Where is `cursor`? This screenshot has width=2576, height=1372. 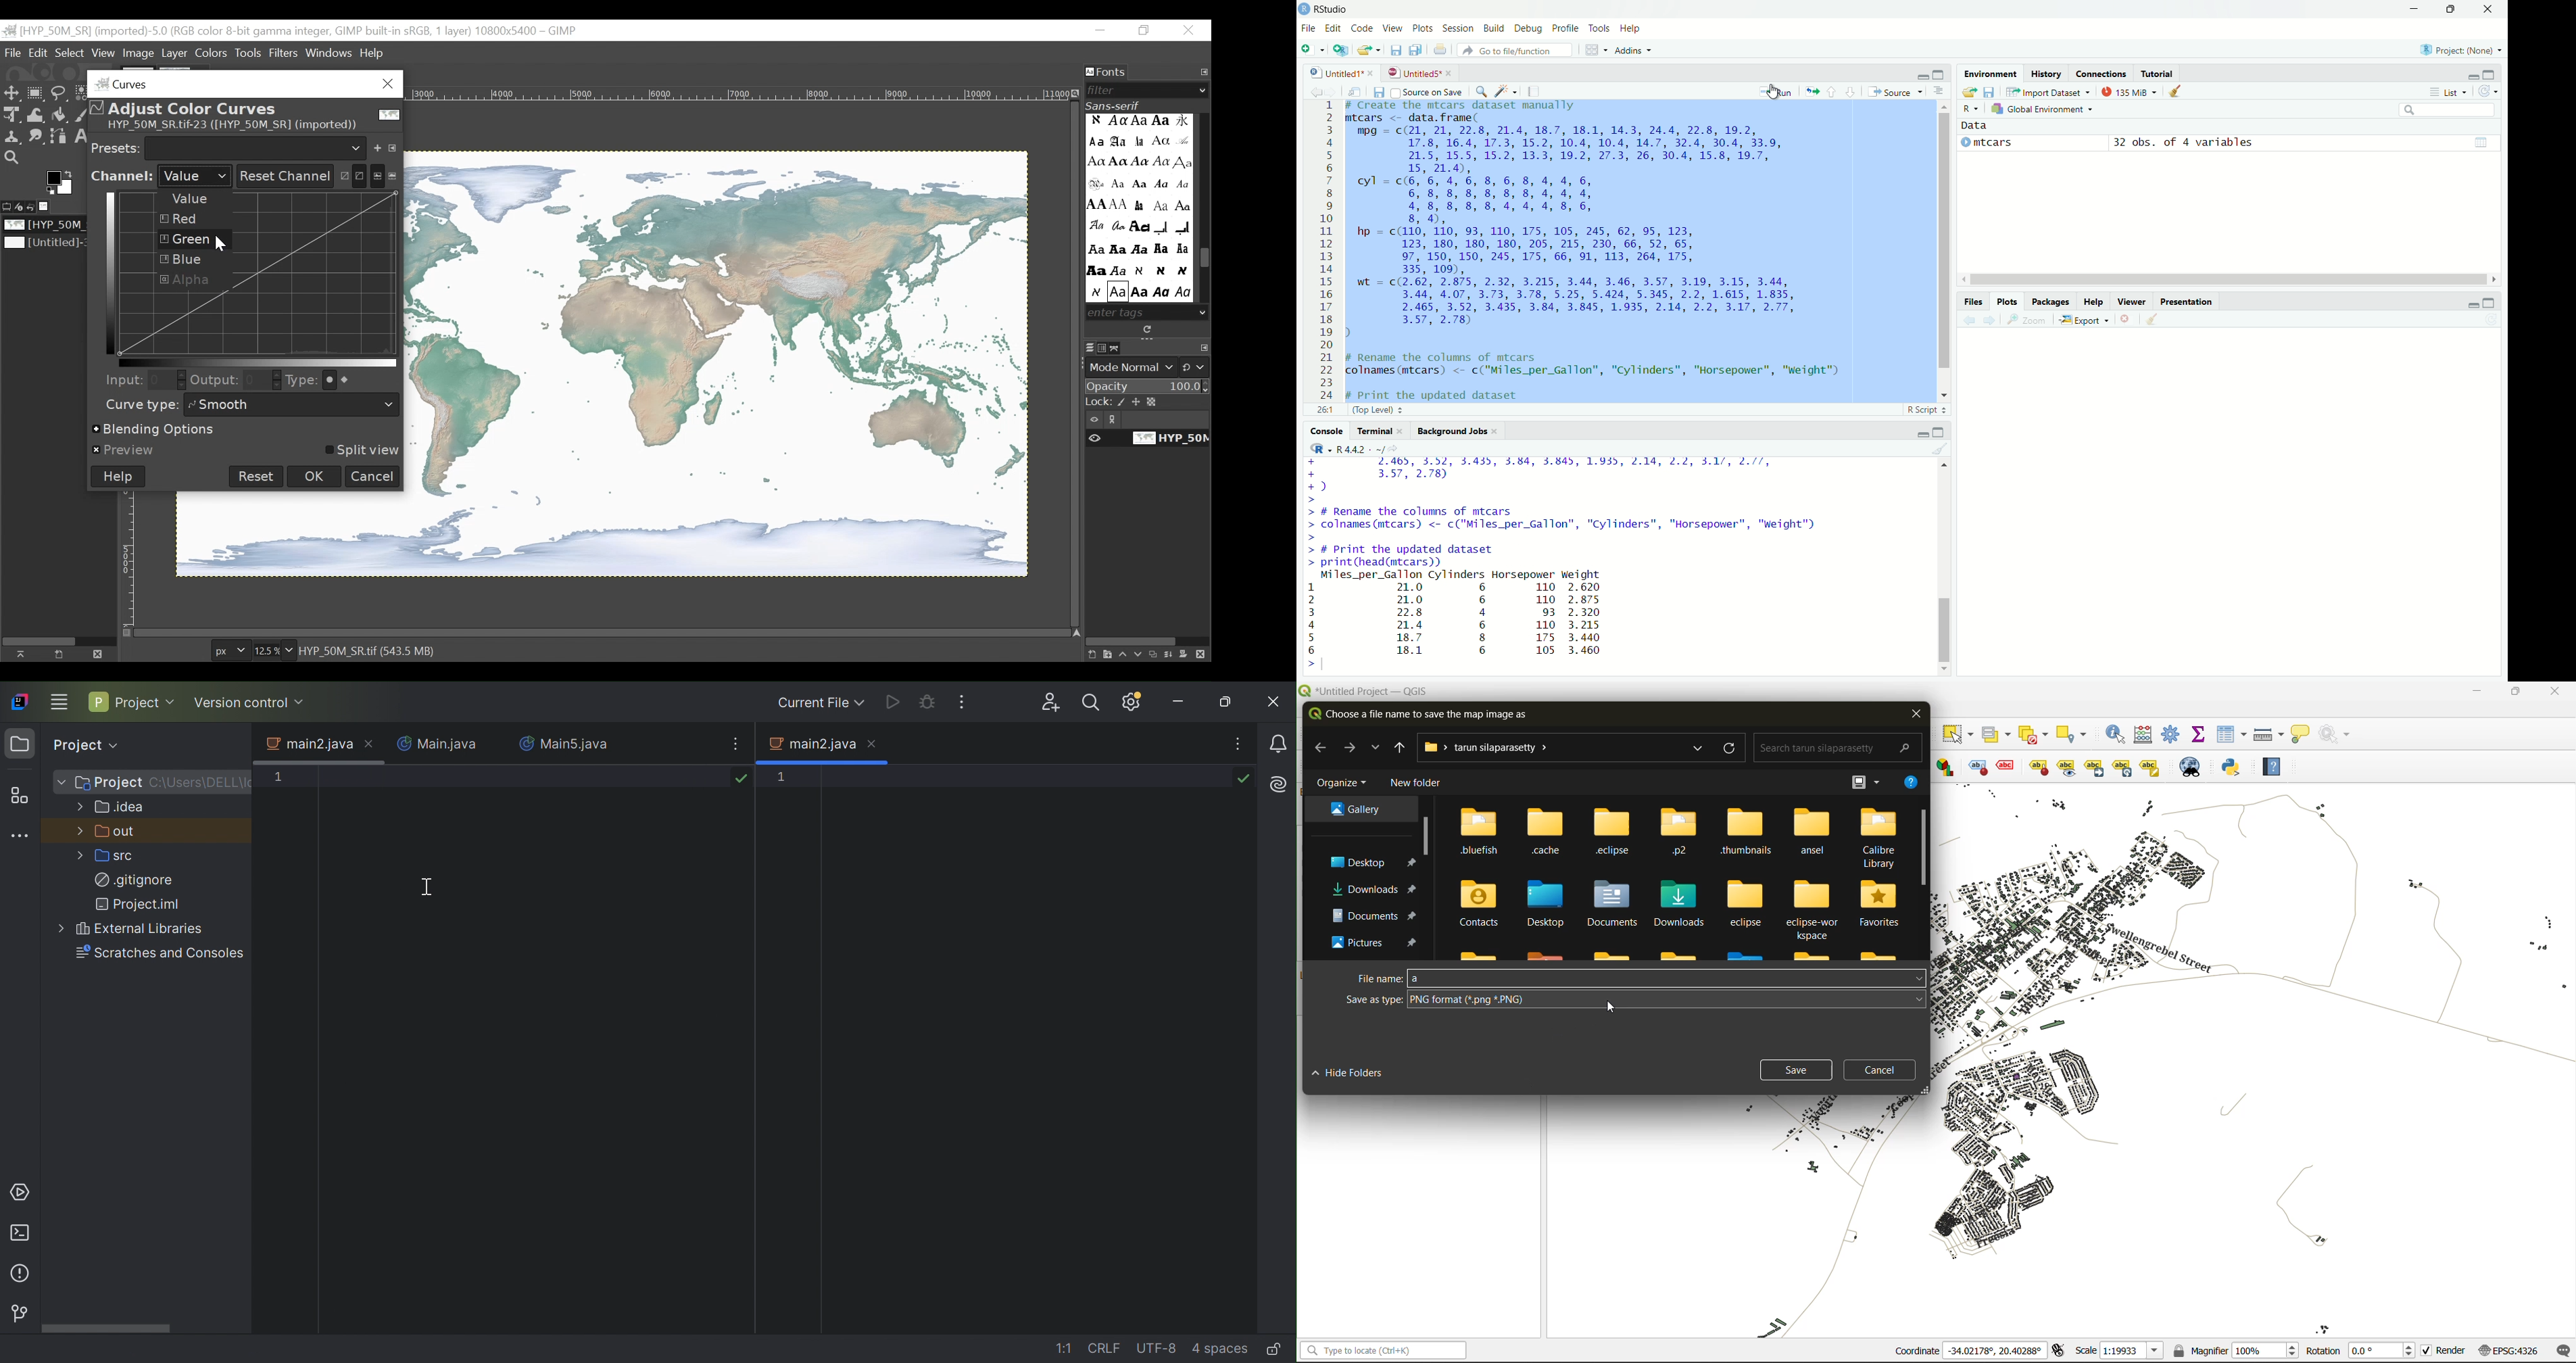
cursor is located at coordinates (426, 886).